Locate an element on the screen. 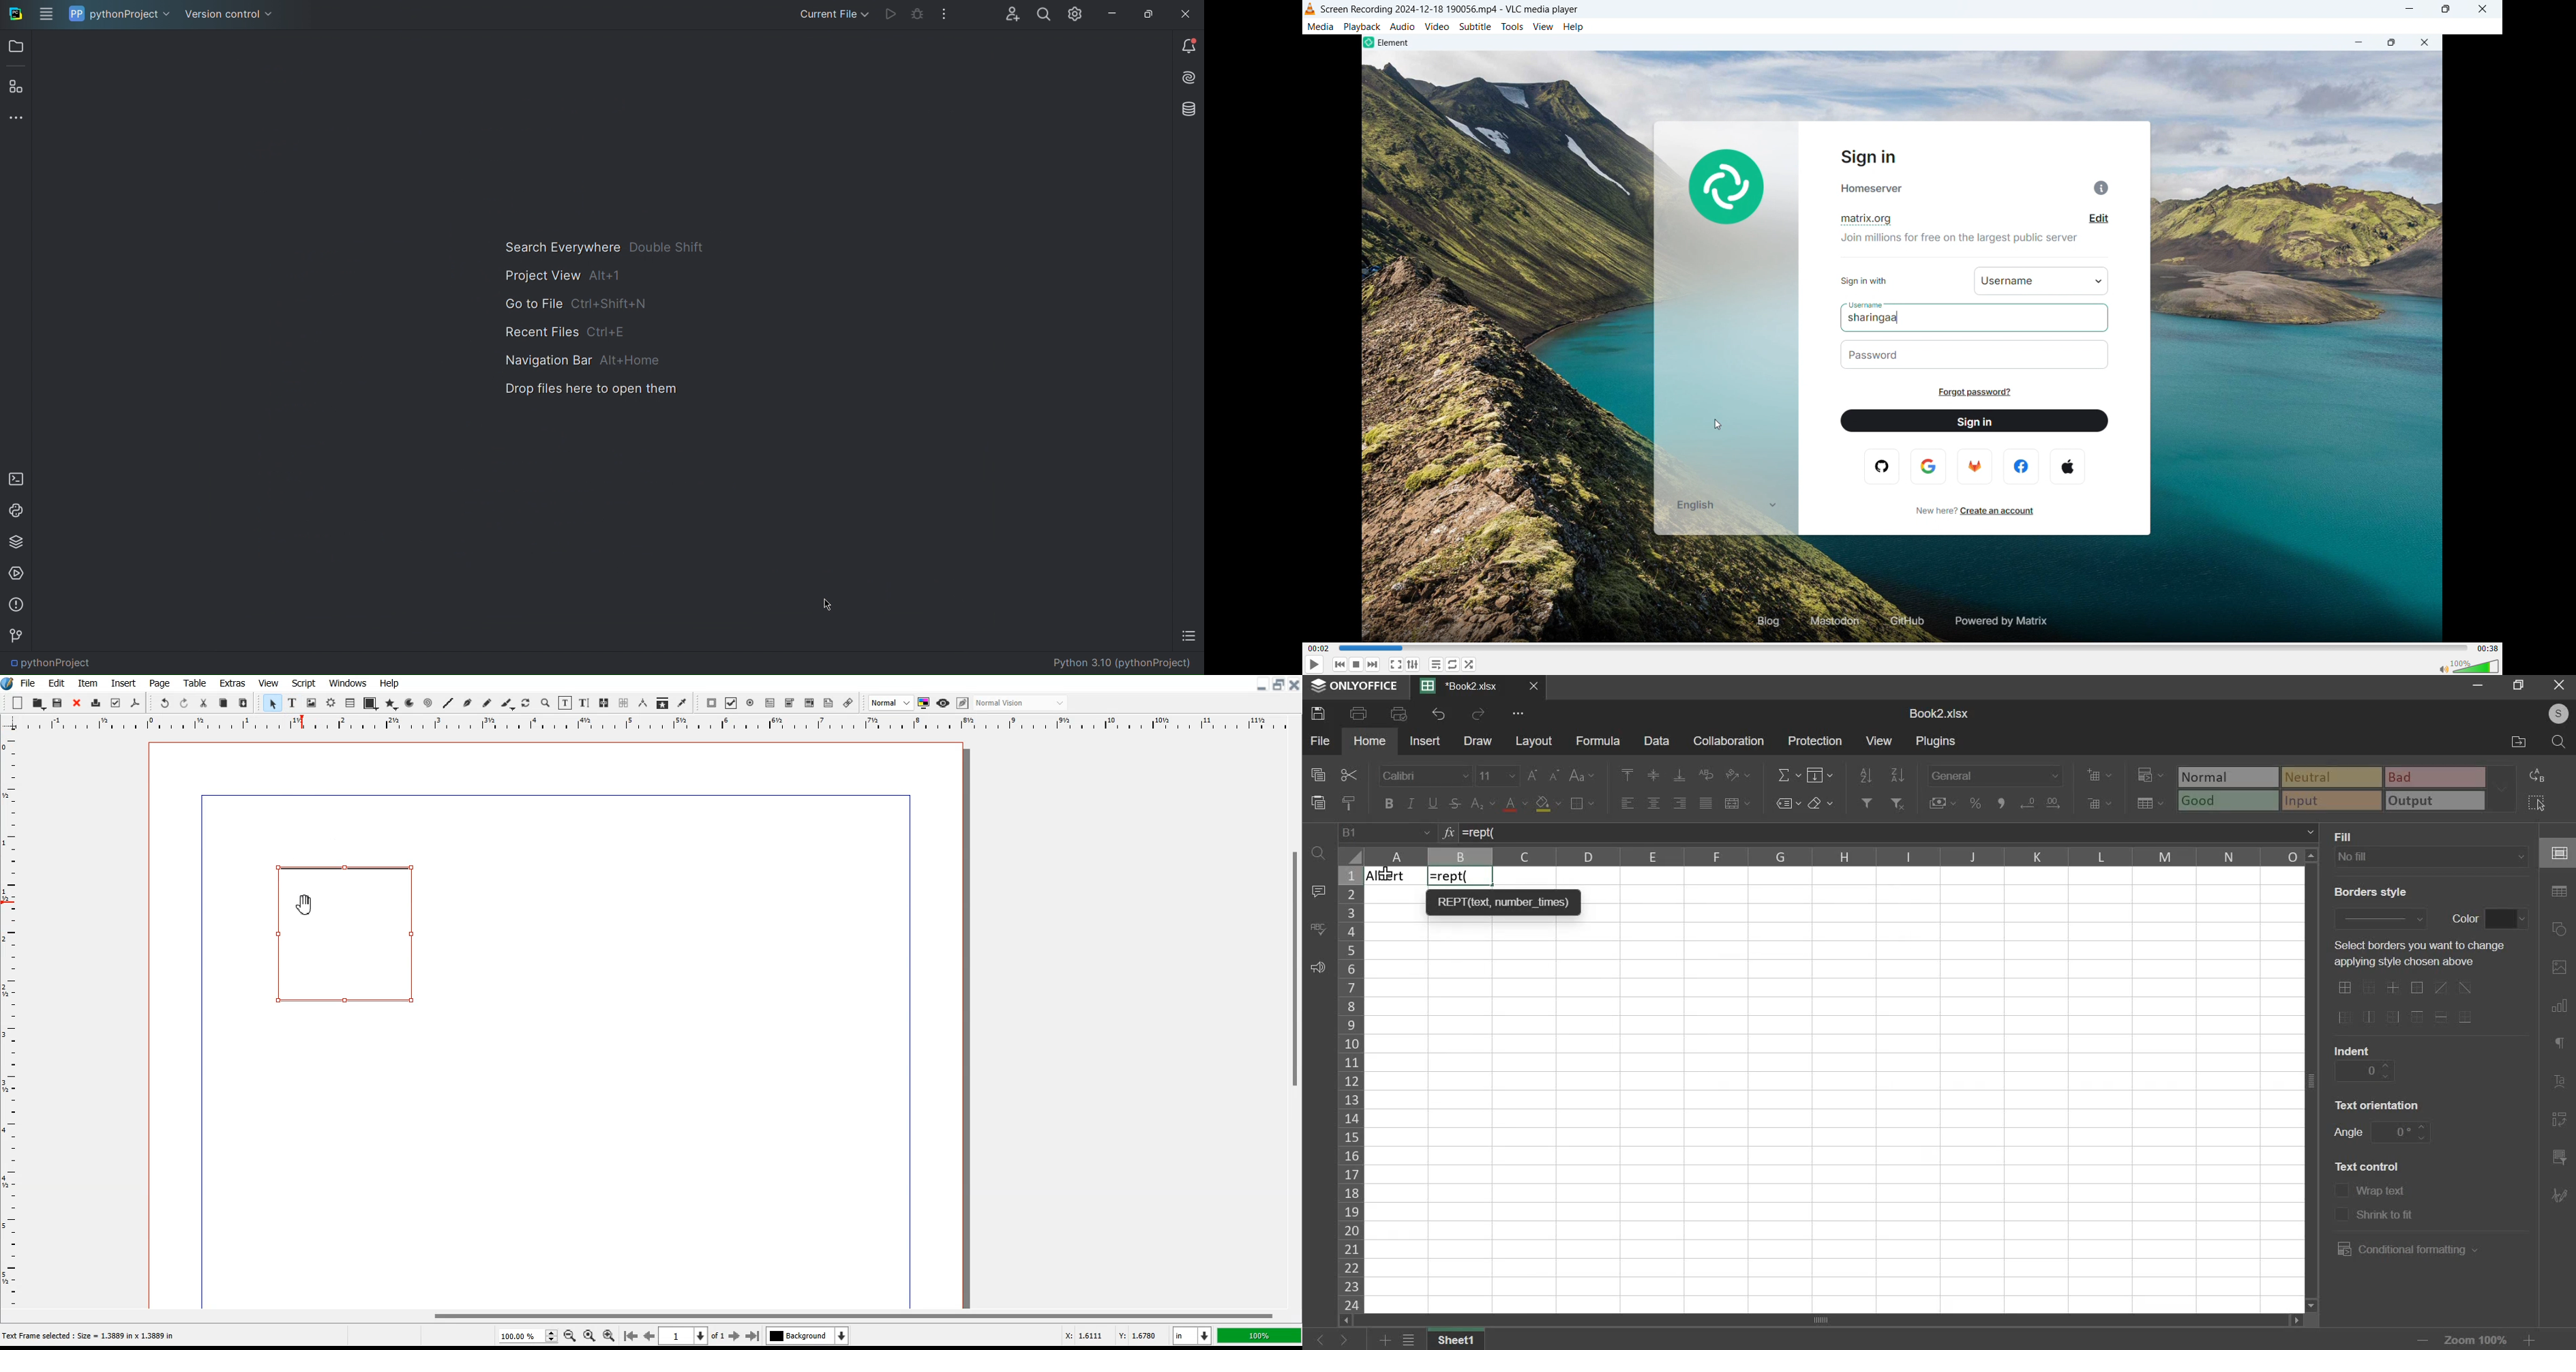 This screenshot has height=1372, width=2576. rows is located at coordinates (1350, 1087).